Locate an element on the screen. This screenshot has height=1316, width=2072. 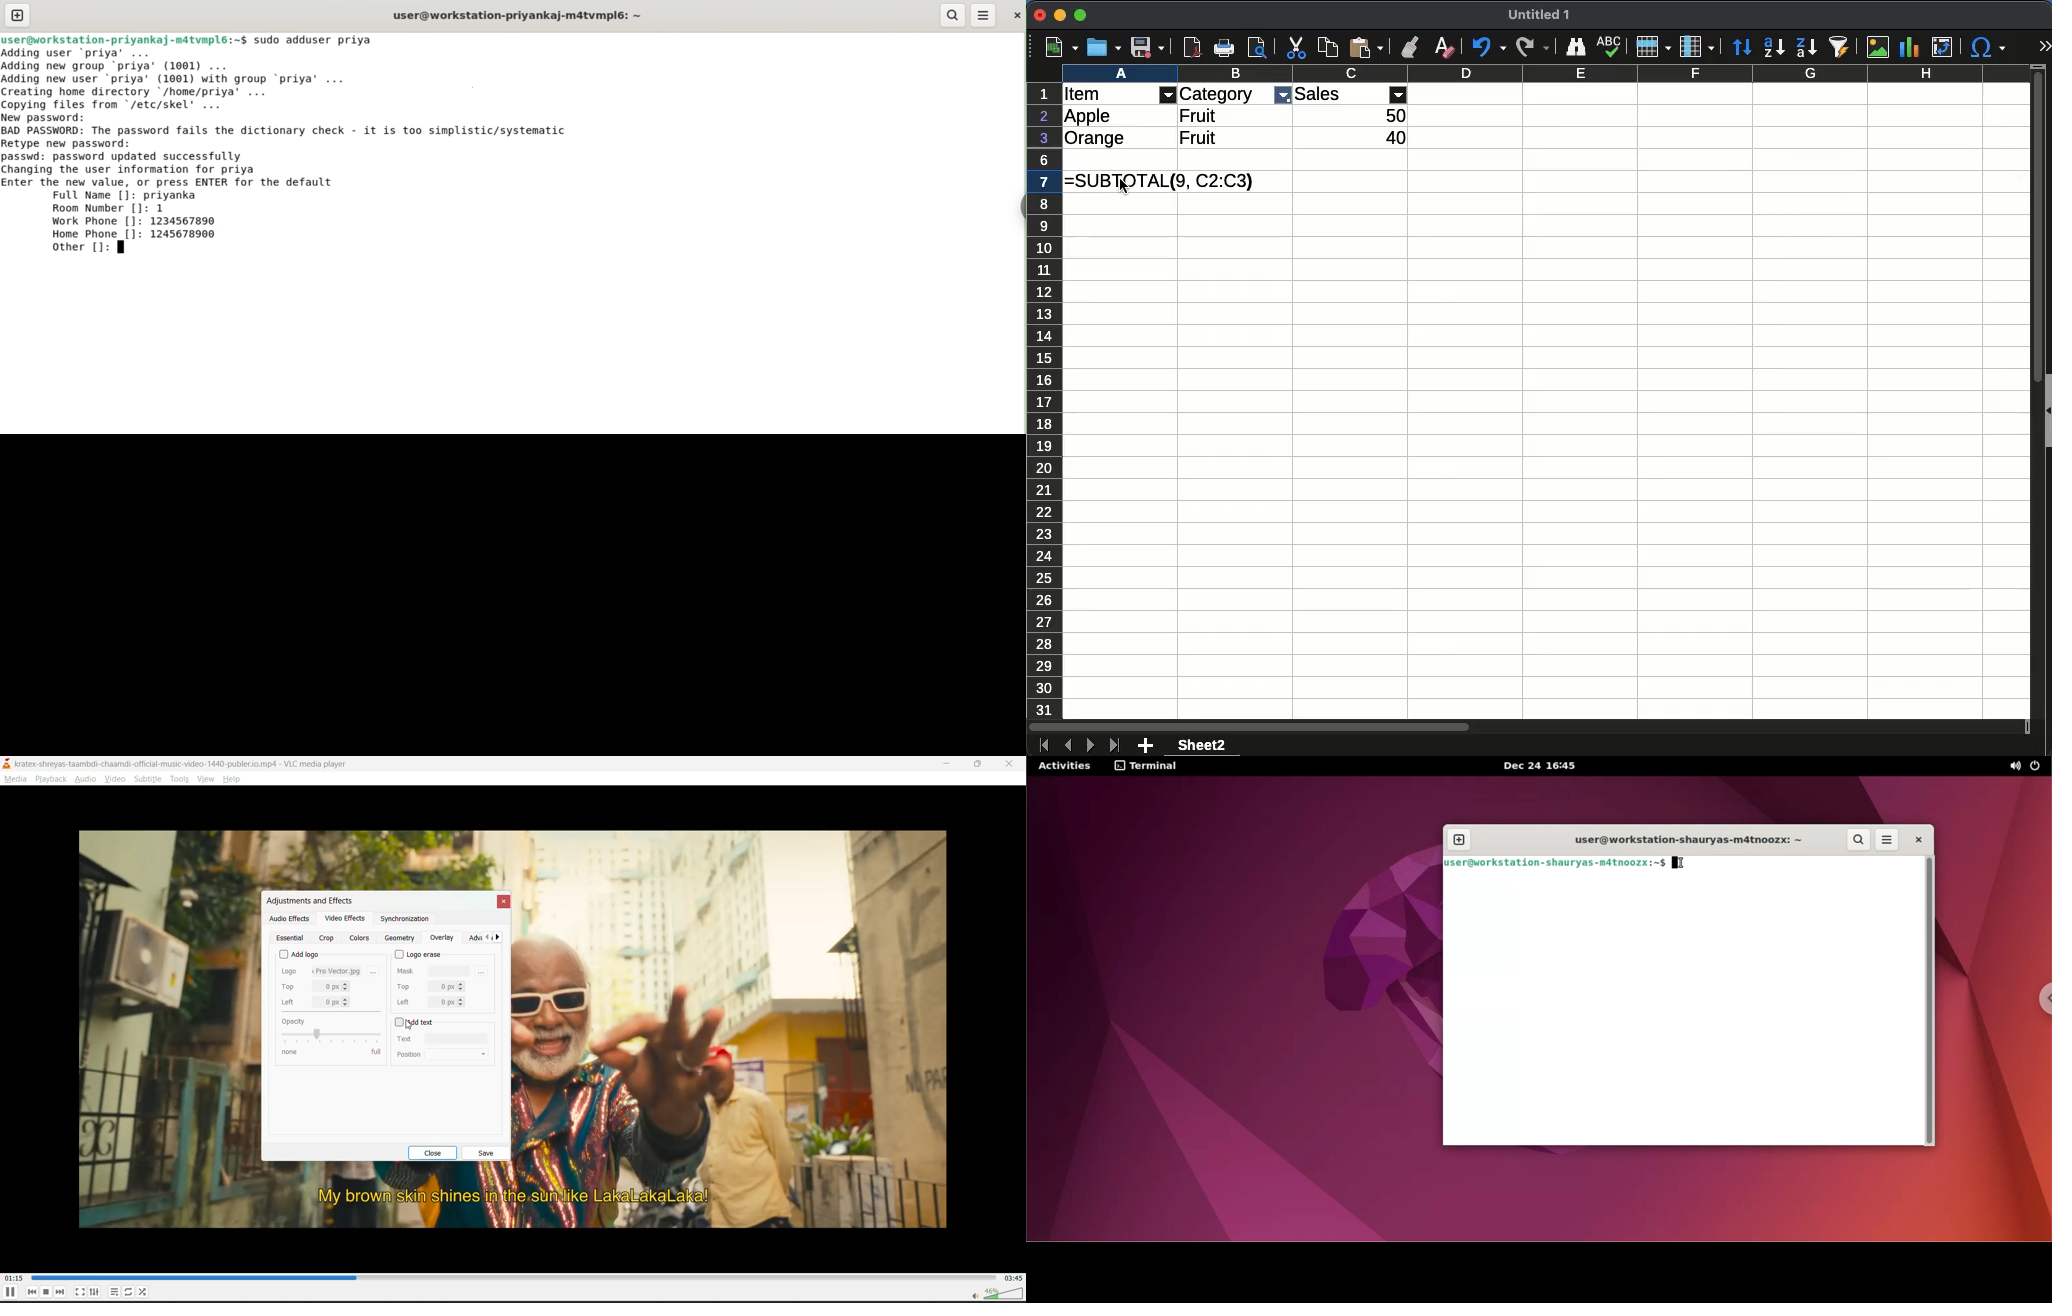
save is located at coordinates (486, 1154).